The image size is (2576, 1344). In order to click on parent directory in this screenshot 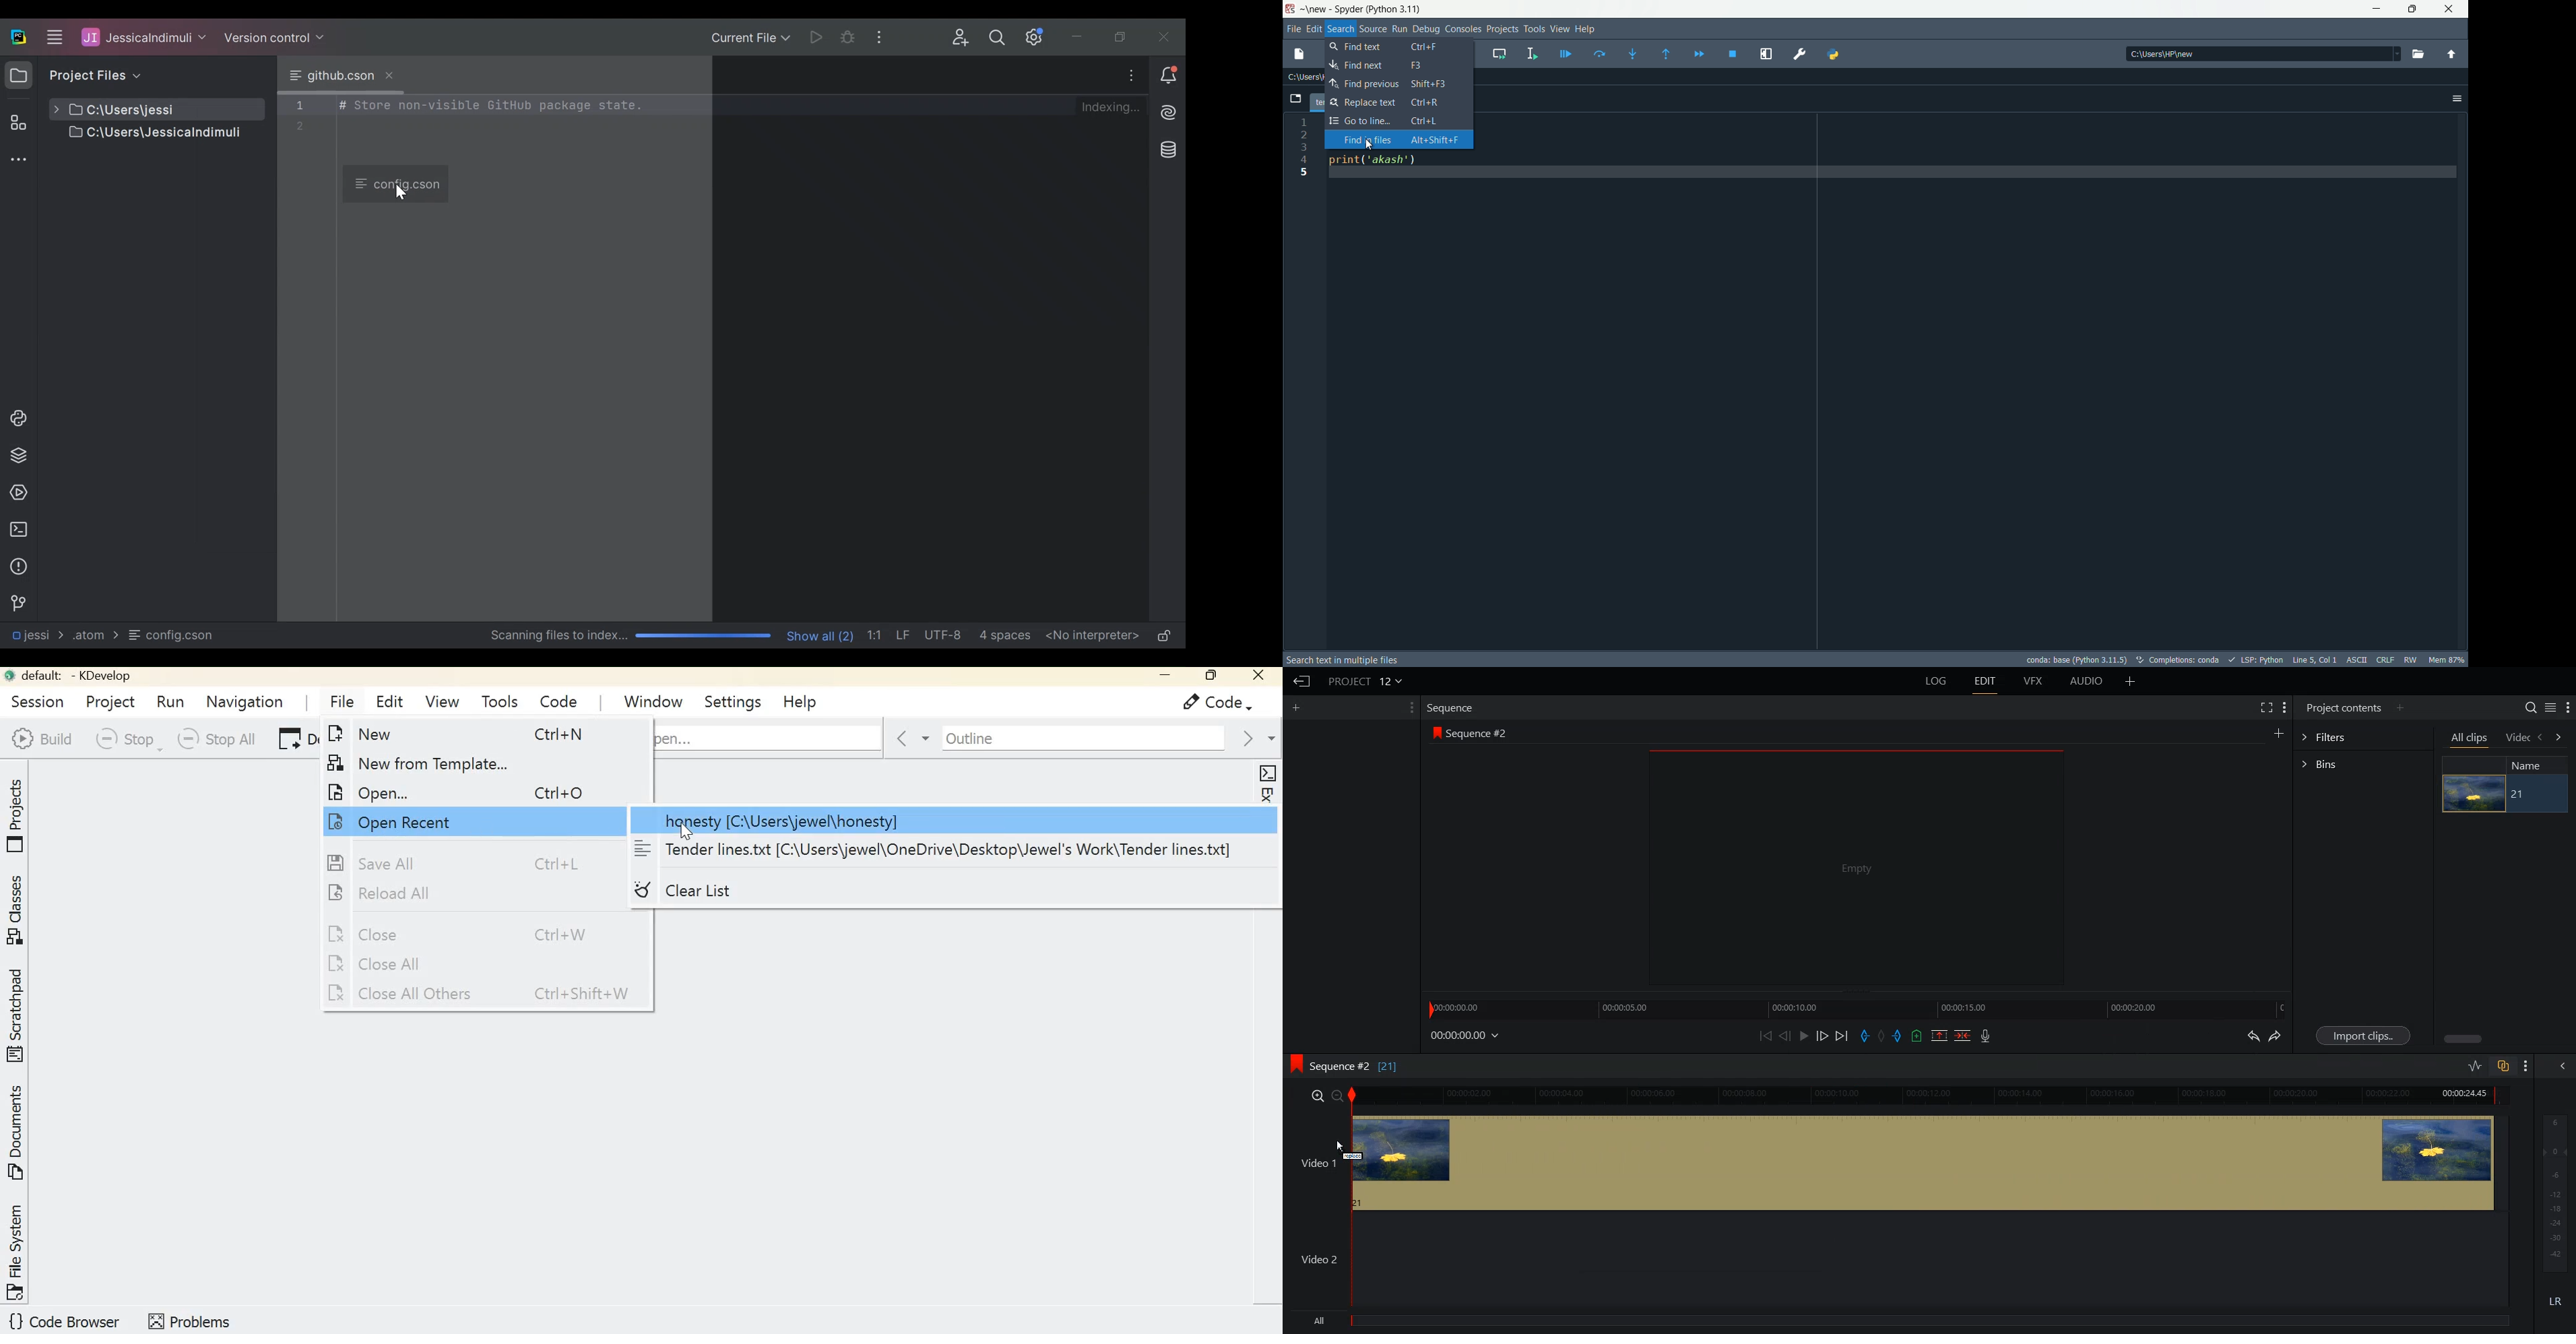, I will do `click(2450, 55)`.